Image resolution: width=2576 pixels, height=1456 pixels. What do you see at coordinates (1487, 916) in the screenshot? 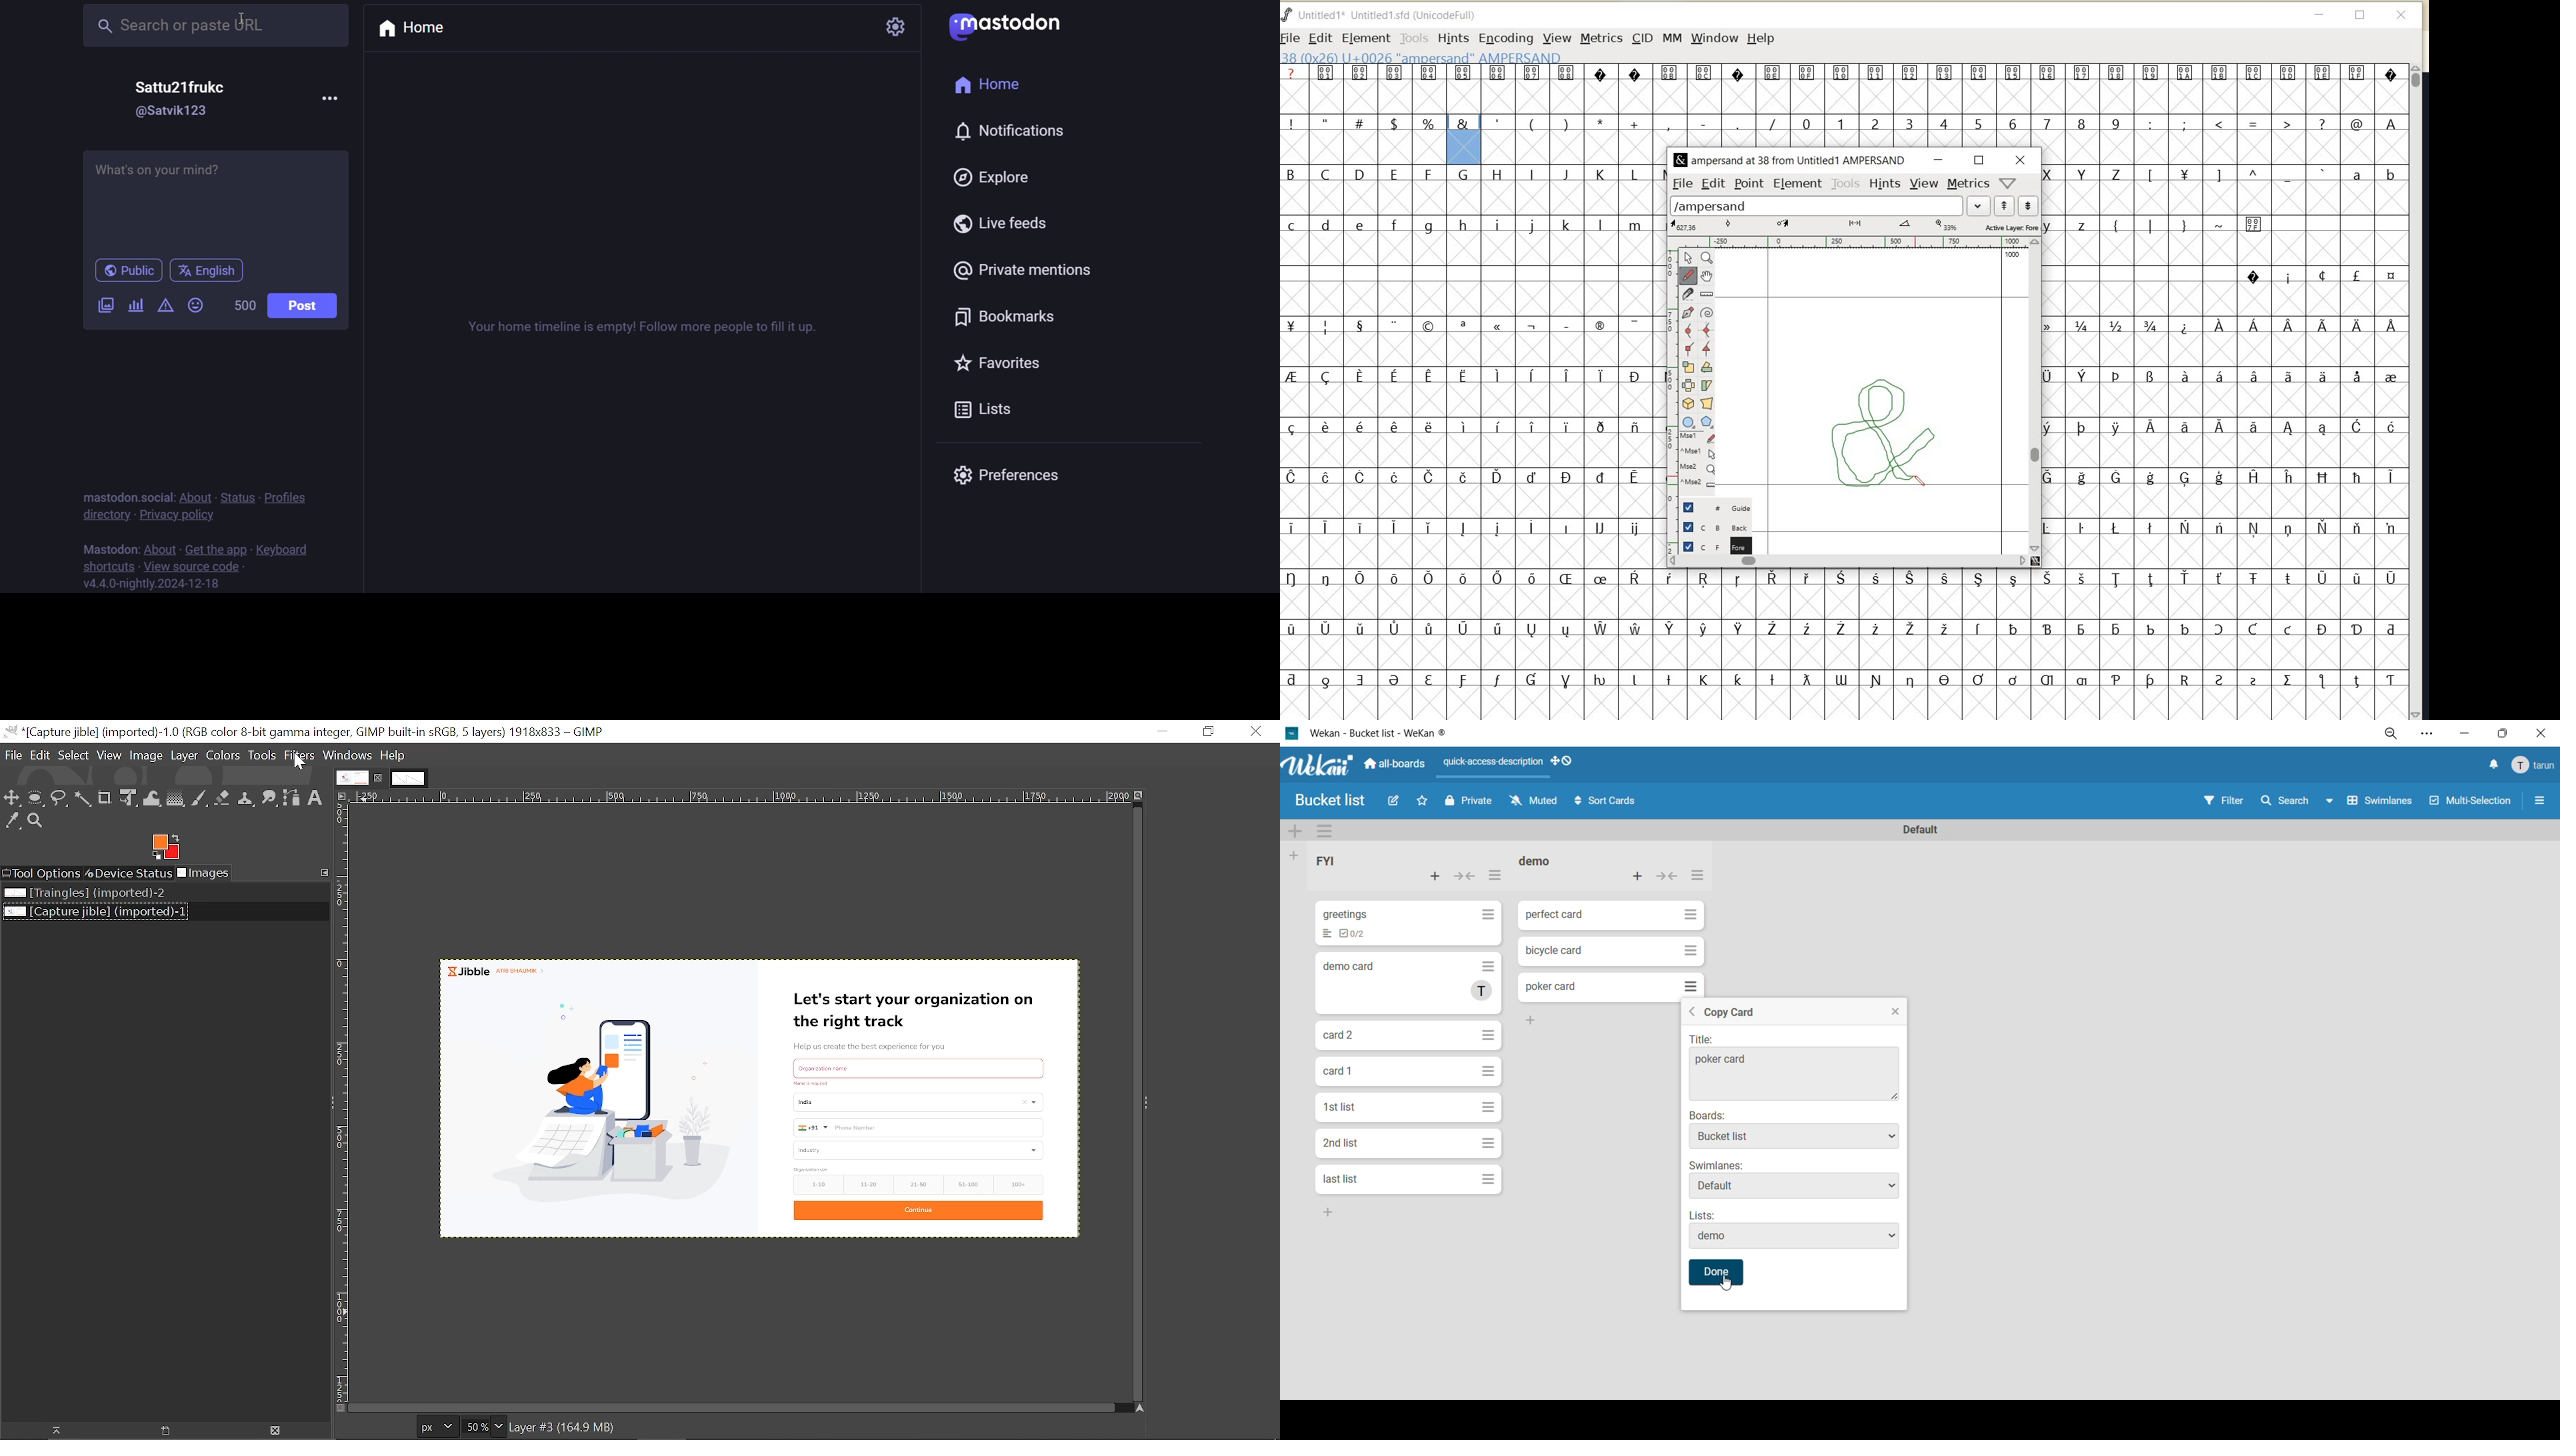
I see `Hamburger` at bounding box center [1487, 916].